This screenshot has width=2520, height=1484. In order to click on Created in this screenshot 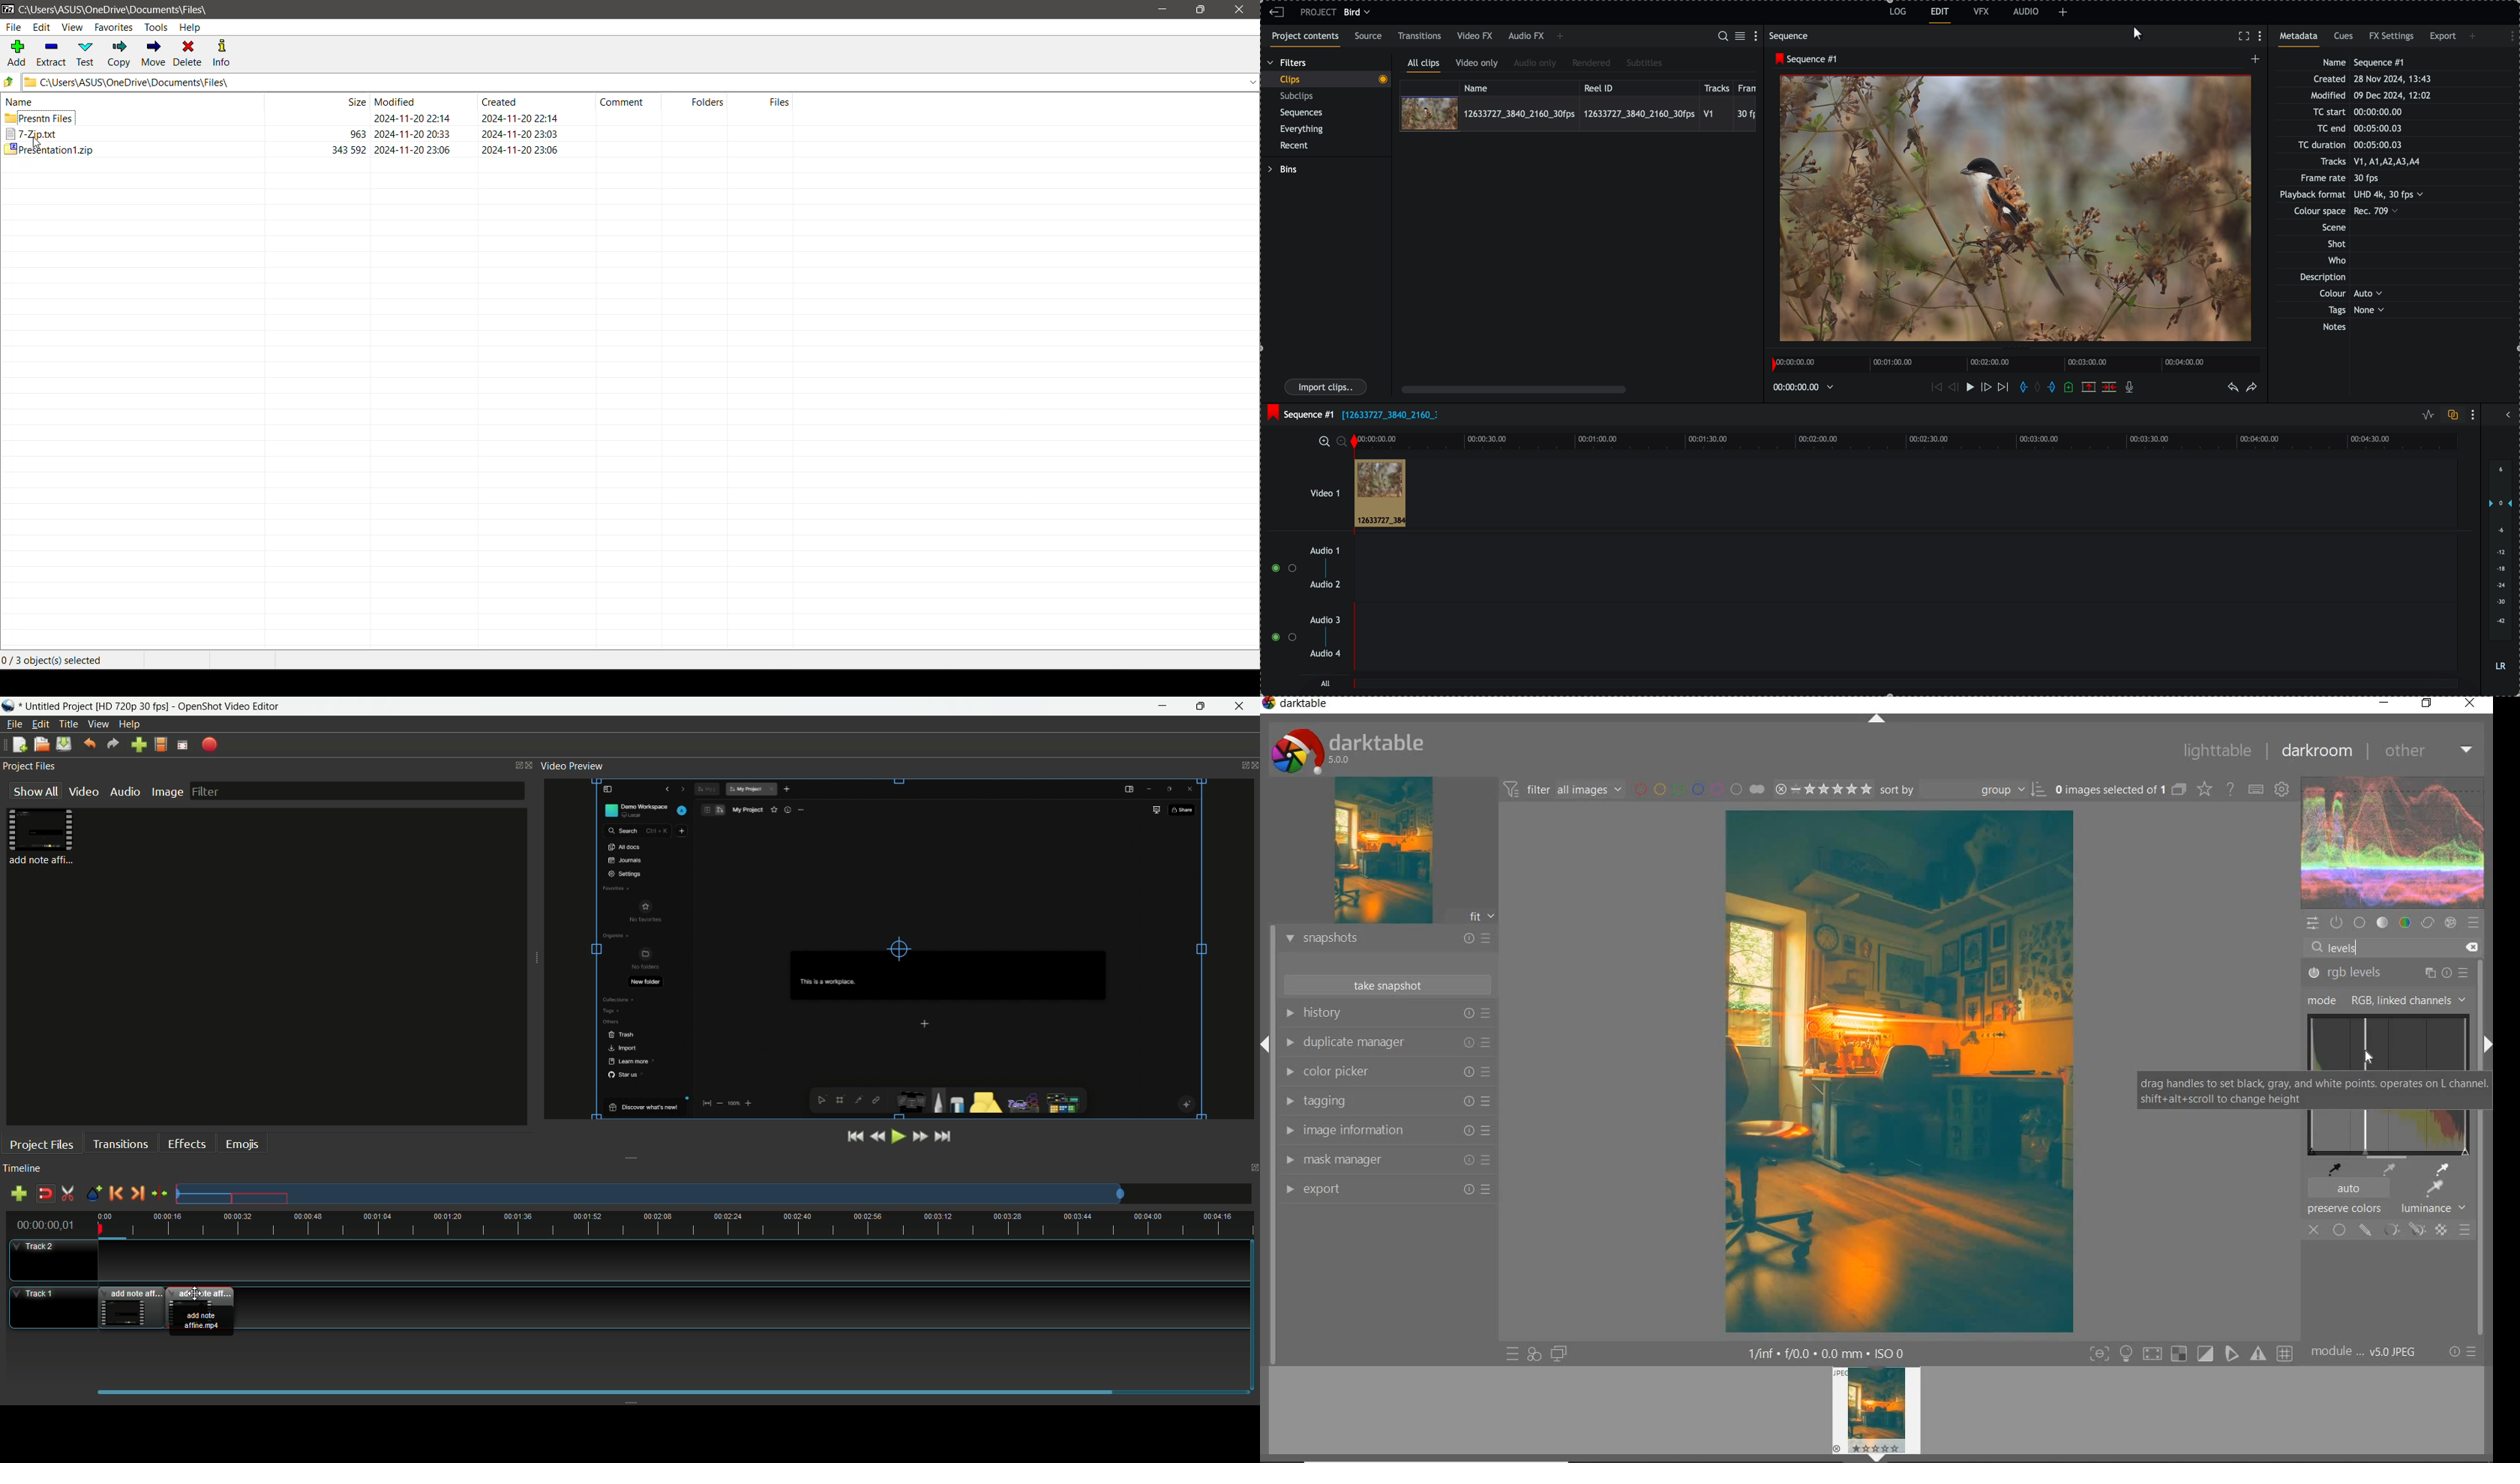, I will do `click(522, 128)`.